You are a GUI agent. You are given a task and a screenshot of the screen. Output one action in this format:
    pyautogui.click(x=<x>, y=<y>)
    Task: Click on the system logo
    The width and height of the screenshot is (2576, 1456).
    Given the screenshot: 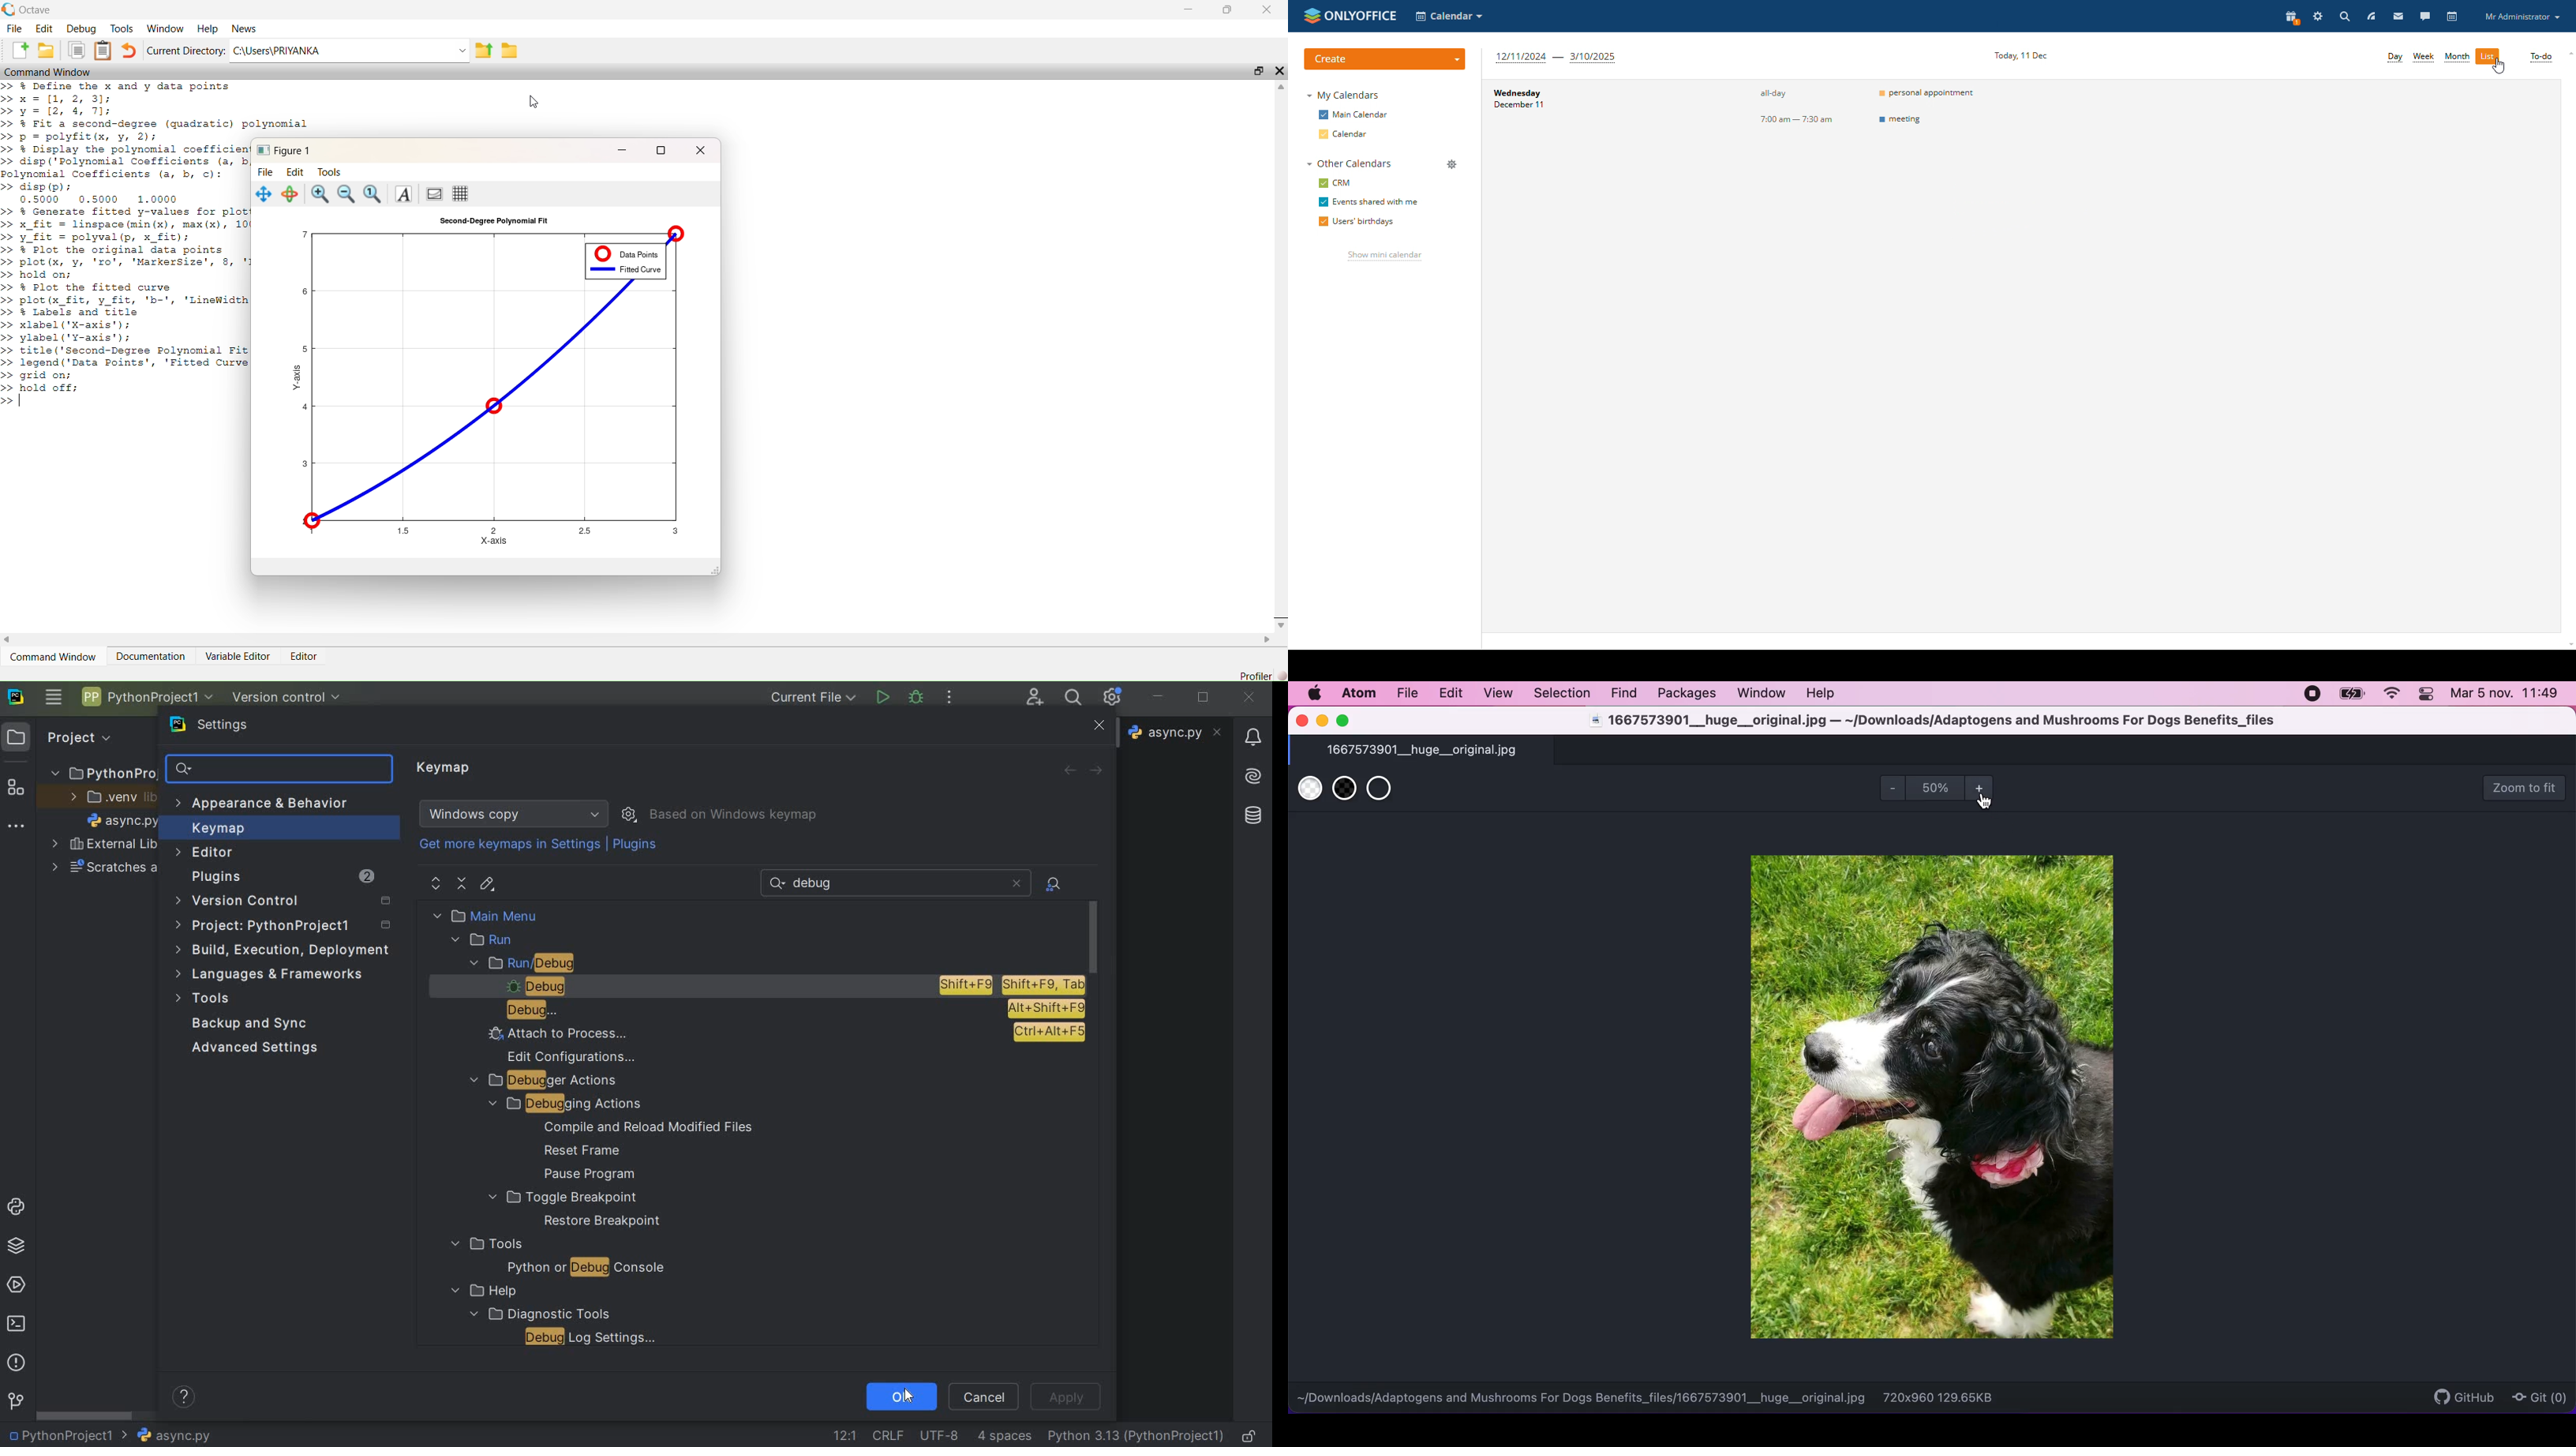 What is the action you would take?
    pyautogui.click(x=15, y=695)
    